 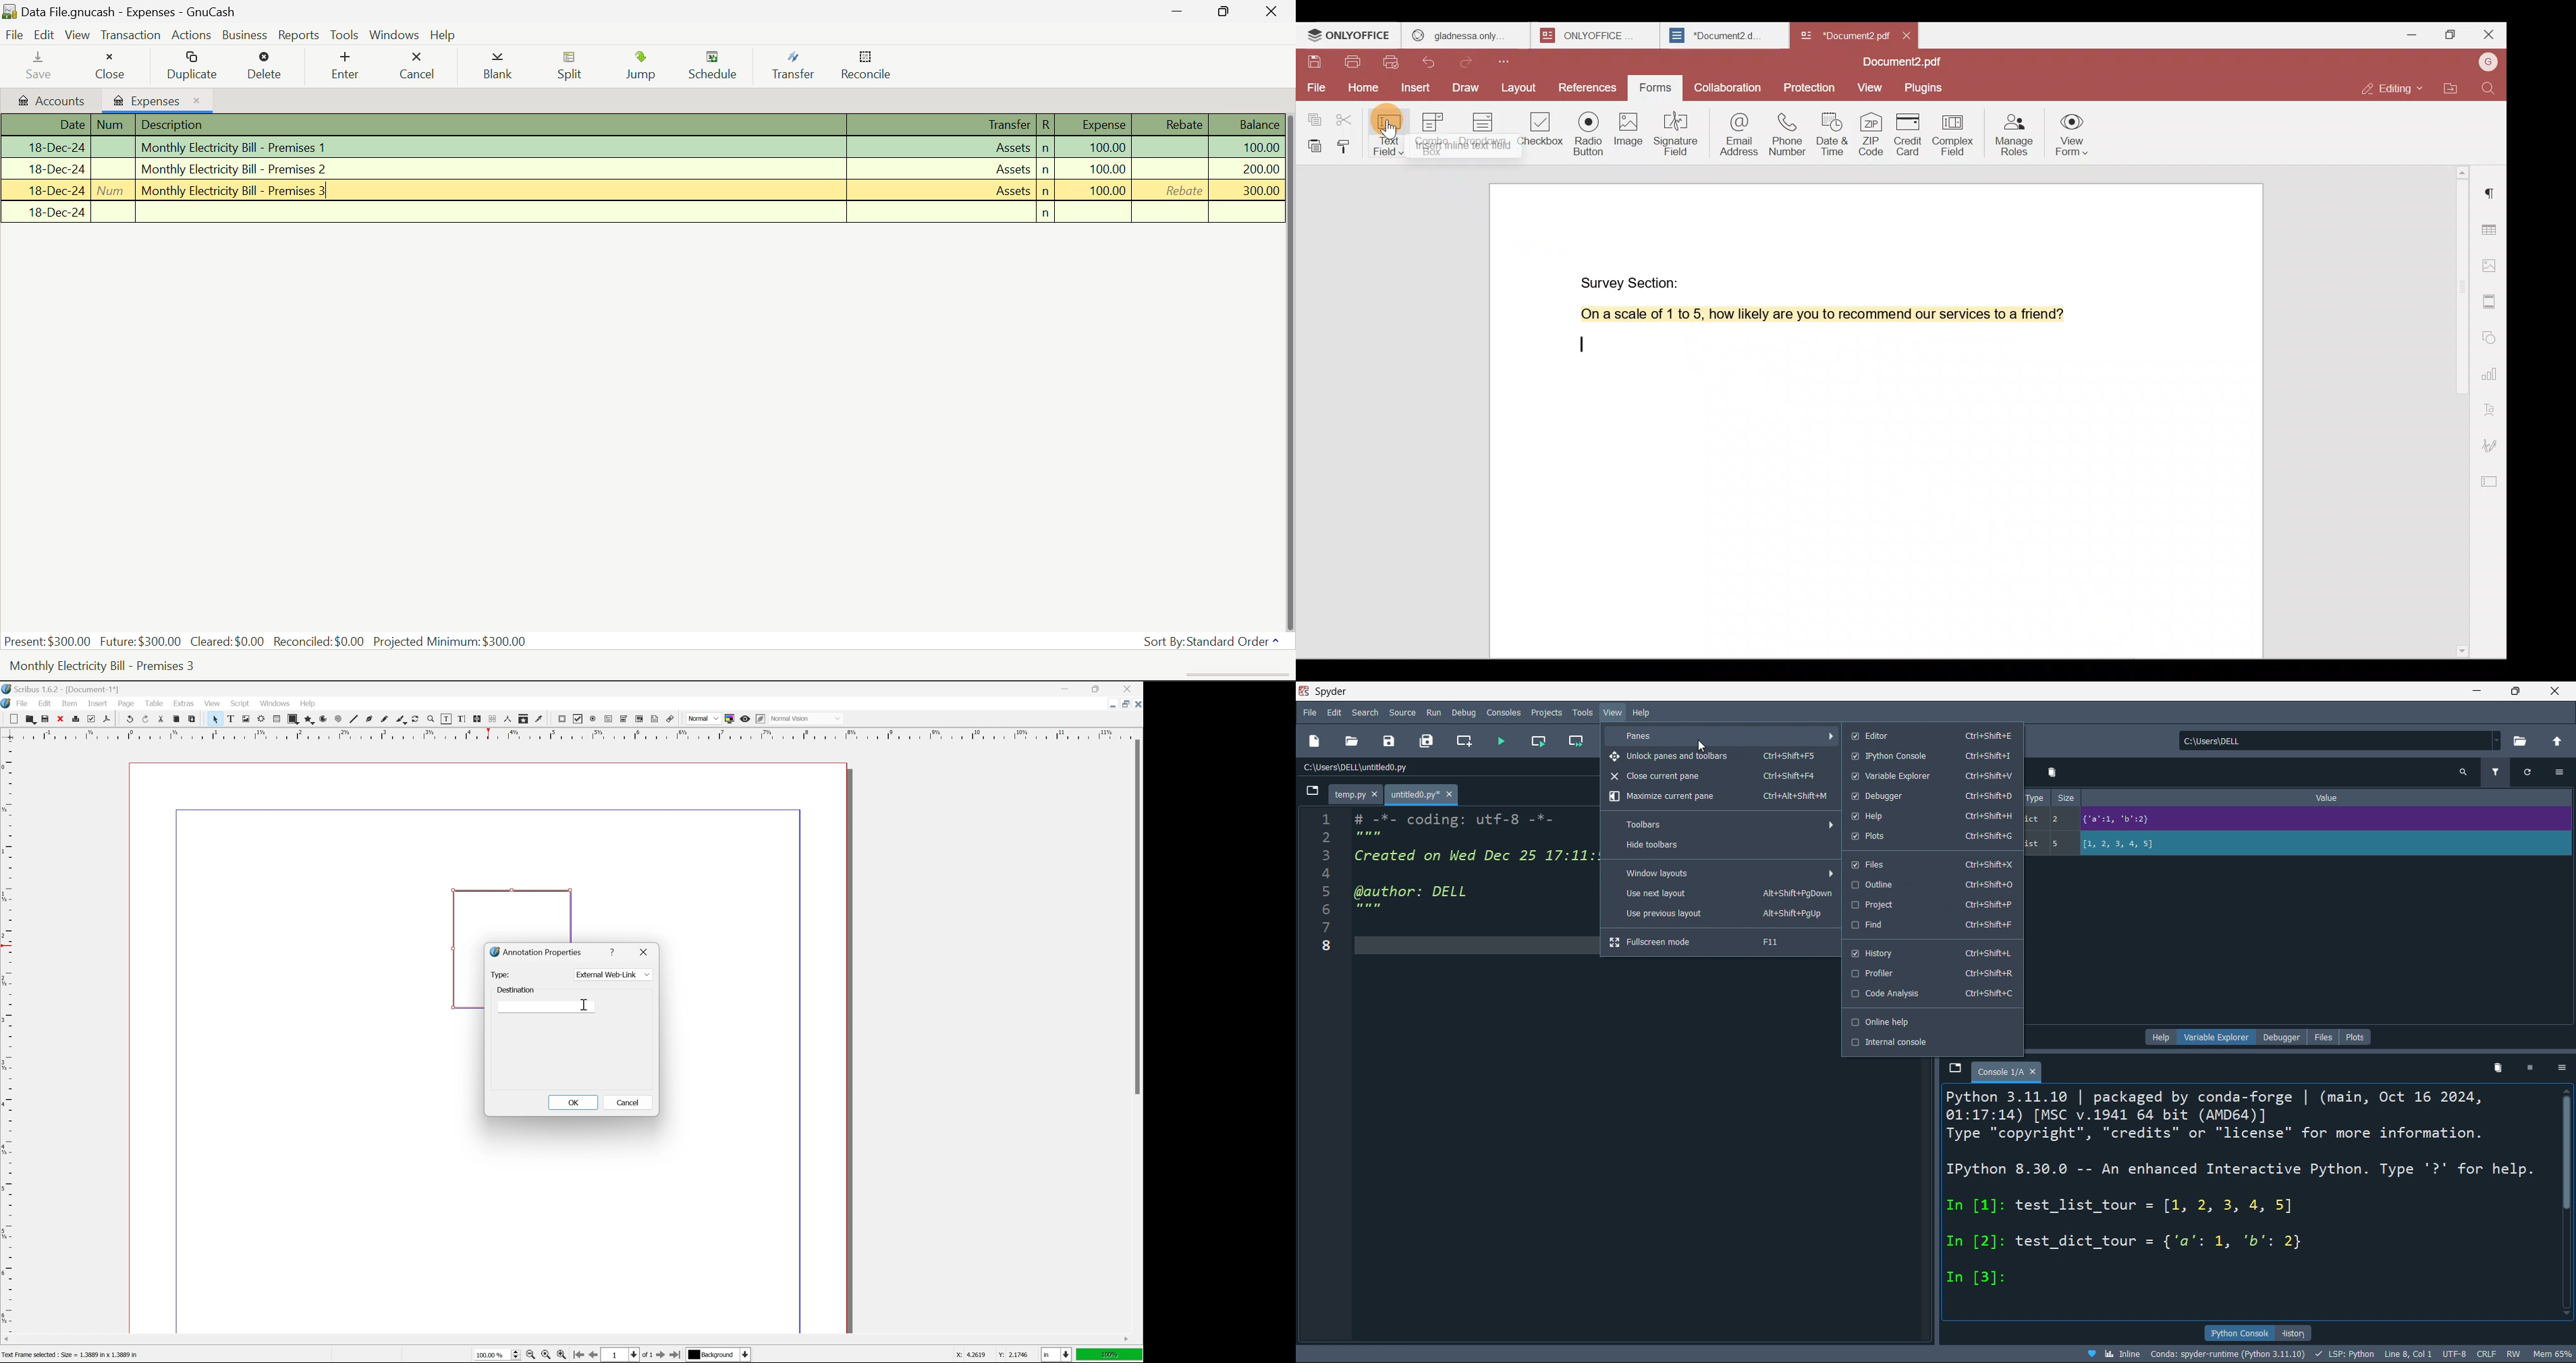 I want to click on find, so click(x=1931, y=926).